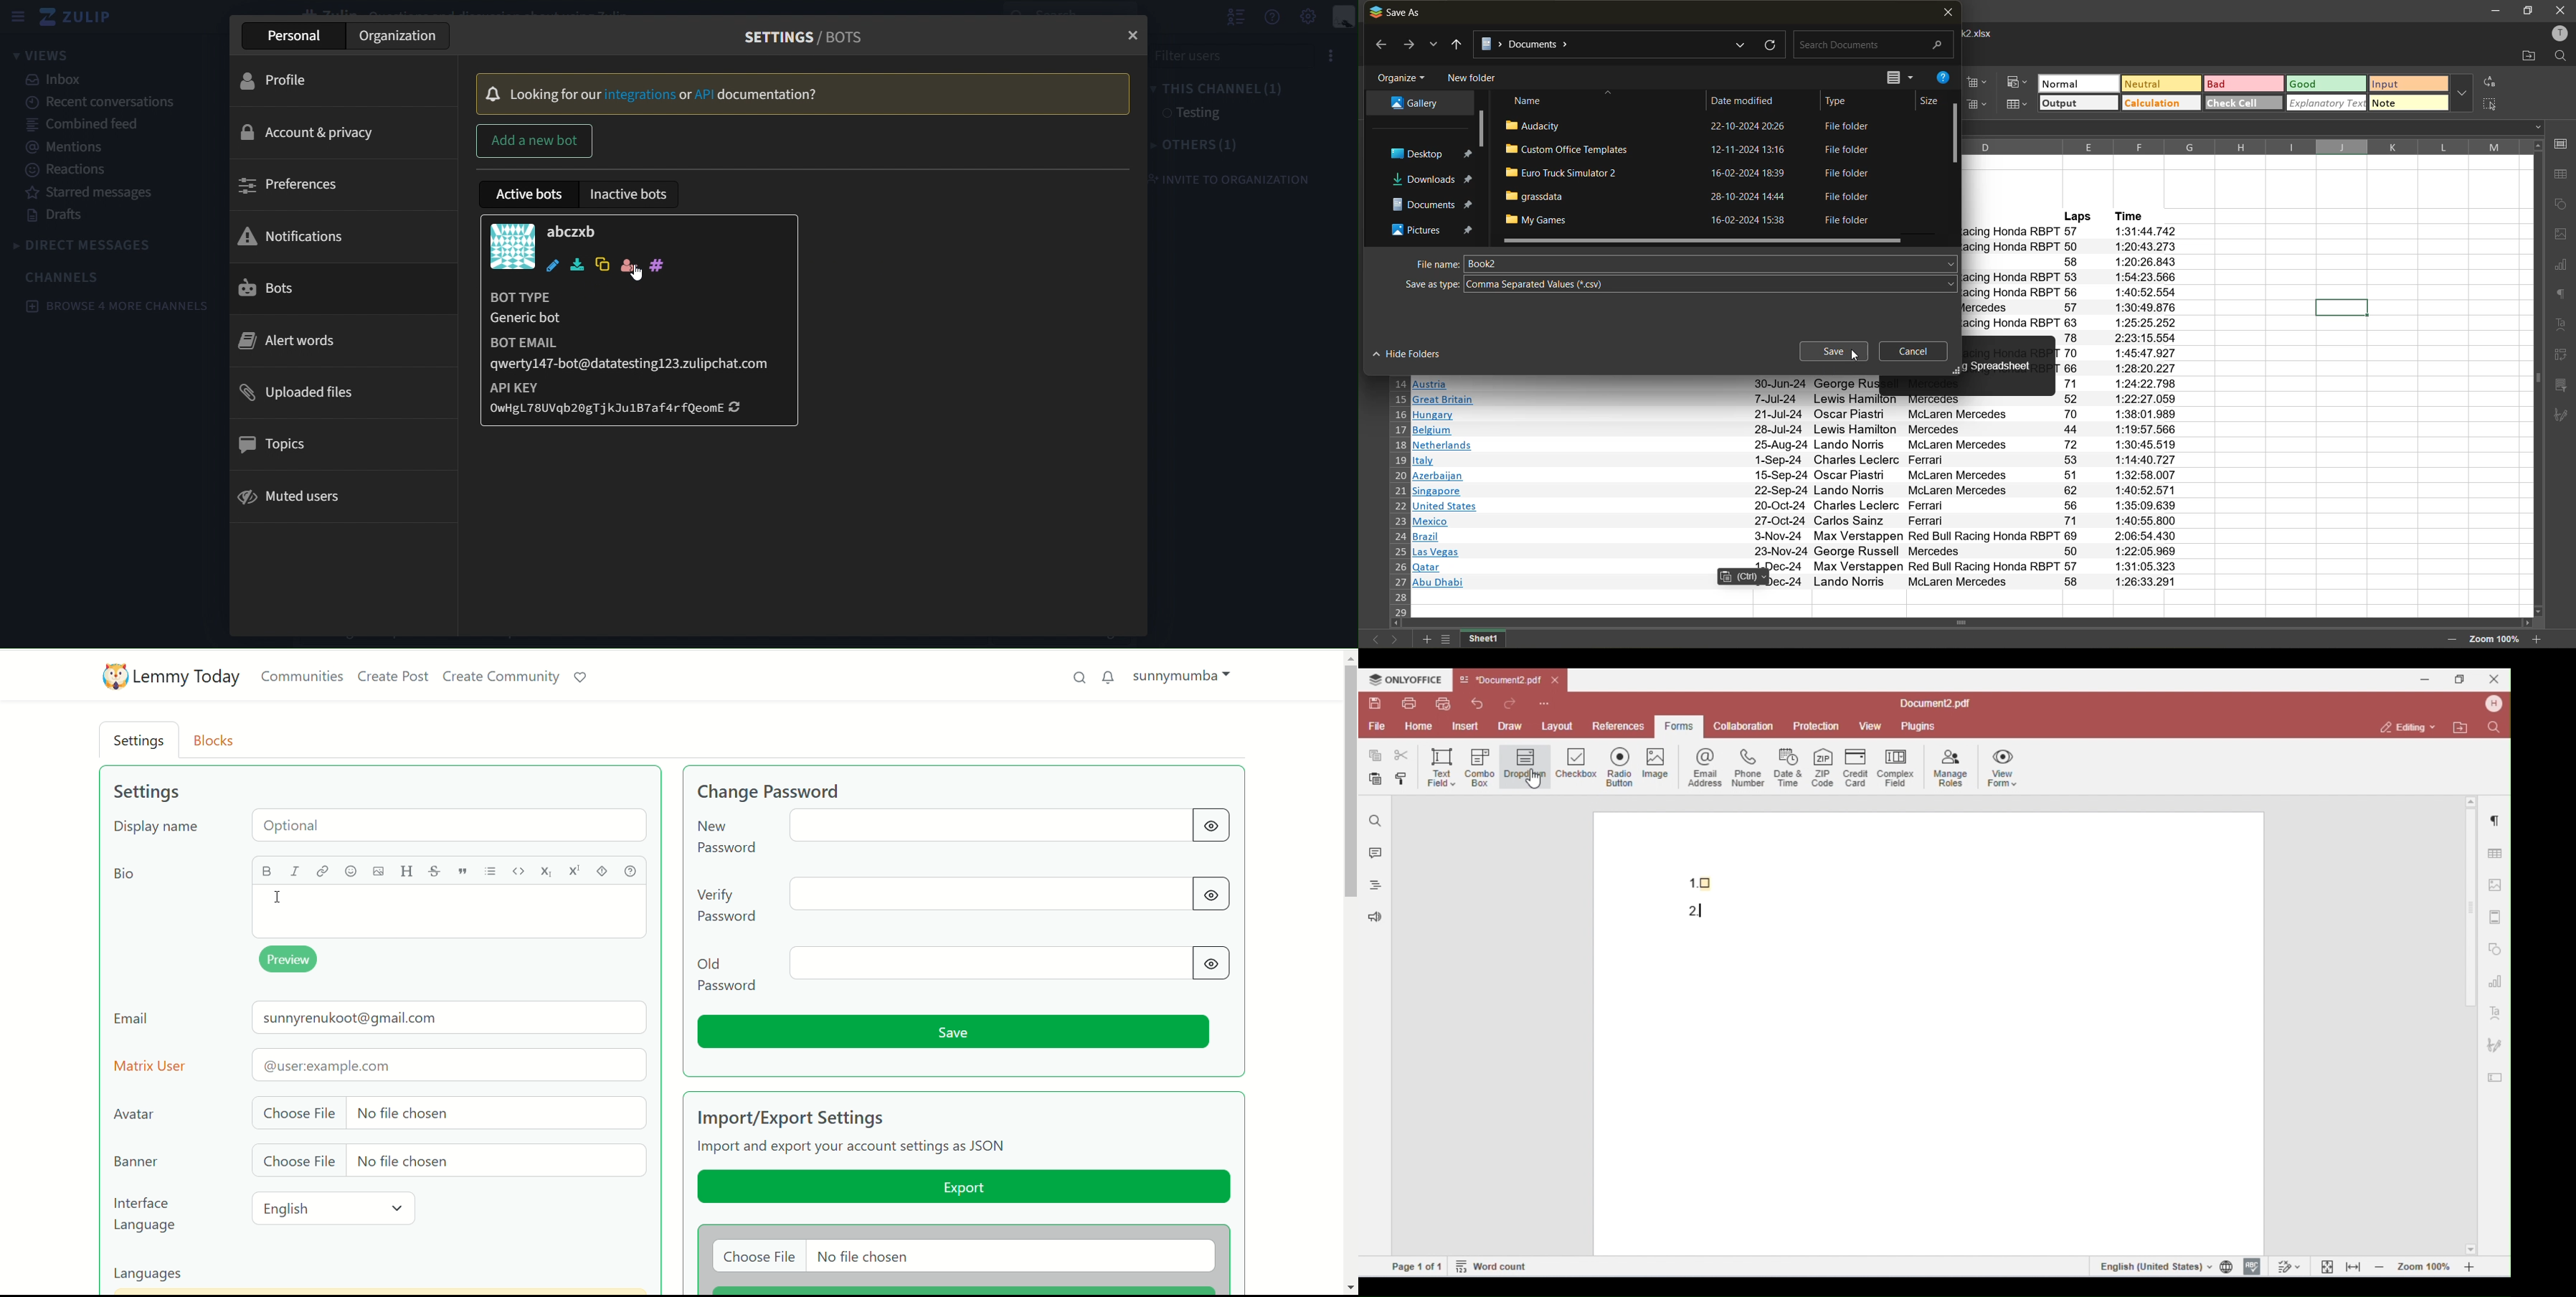  What do you see at coordinates (789, 93) in the screenshot?
I see `looking for our integrations or API documentation?` at bounding box center [789, 93].